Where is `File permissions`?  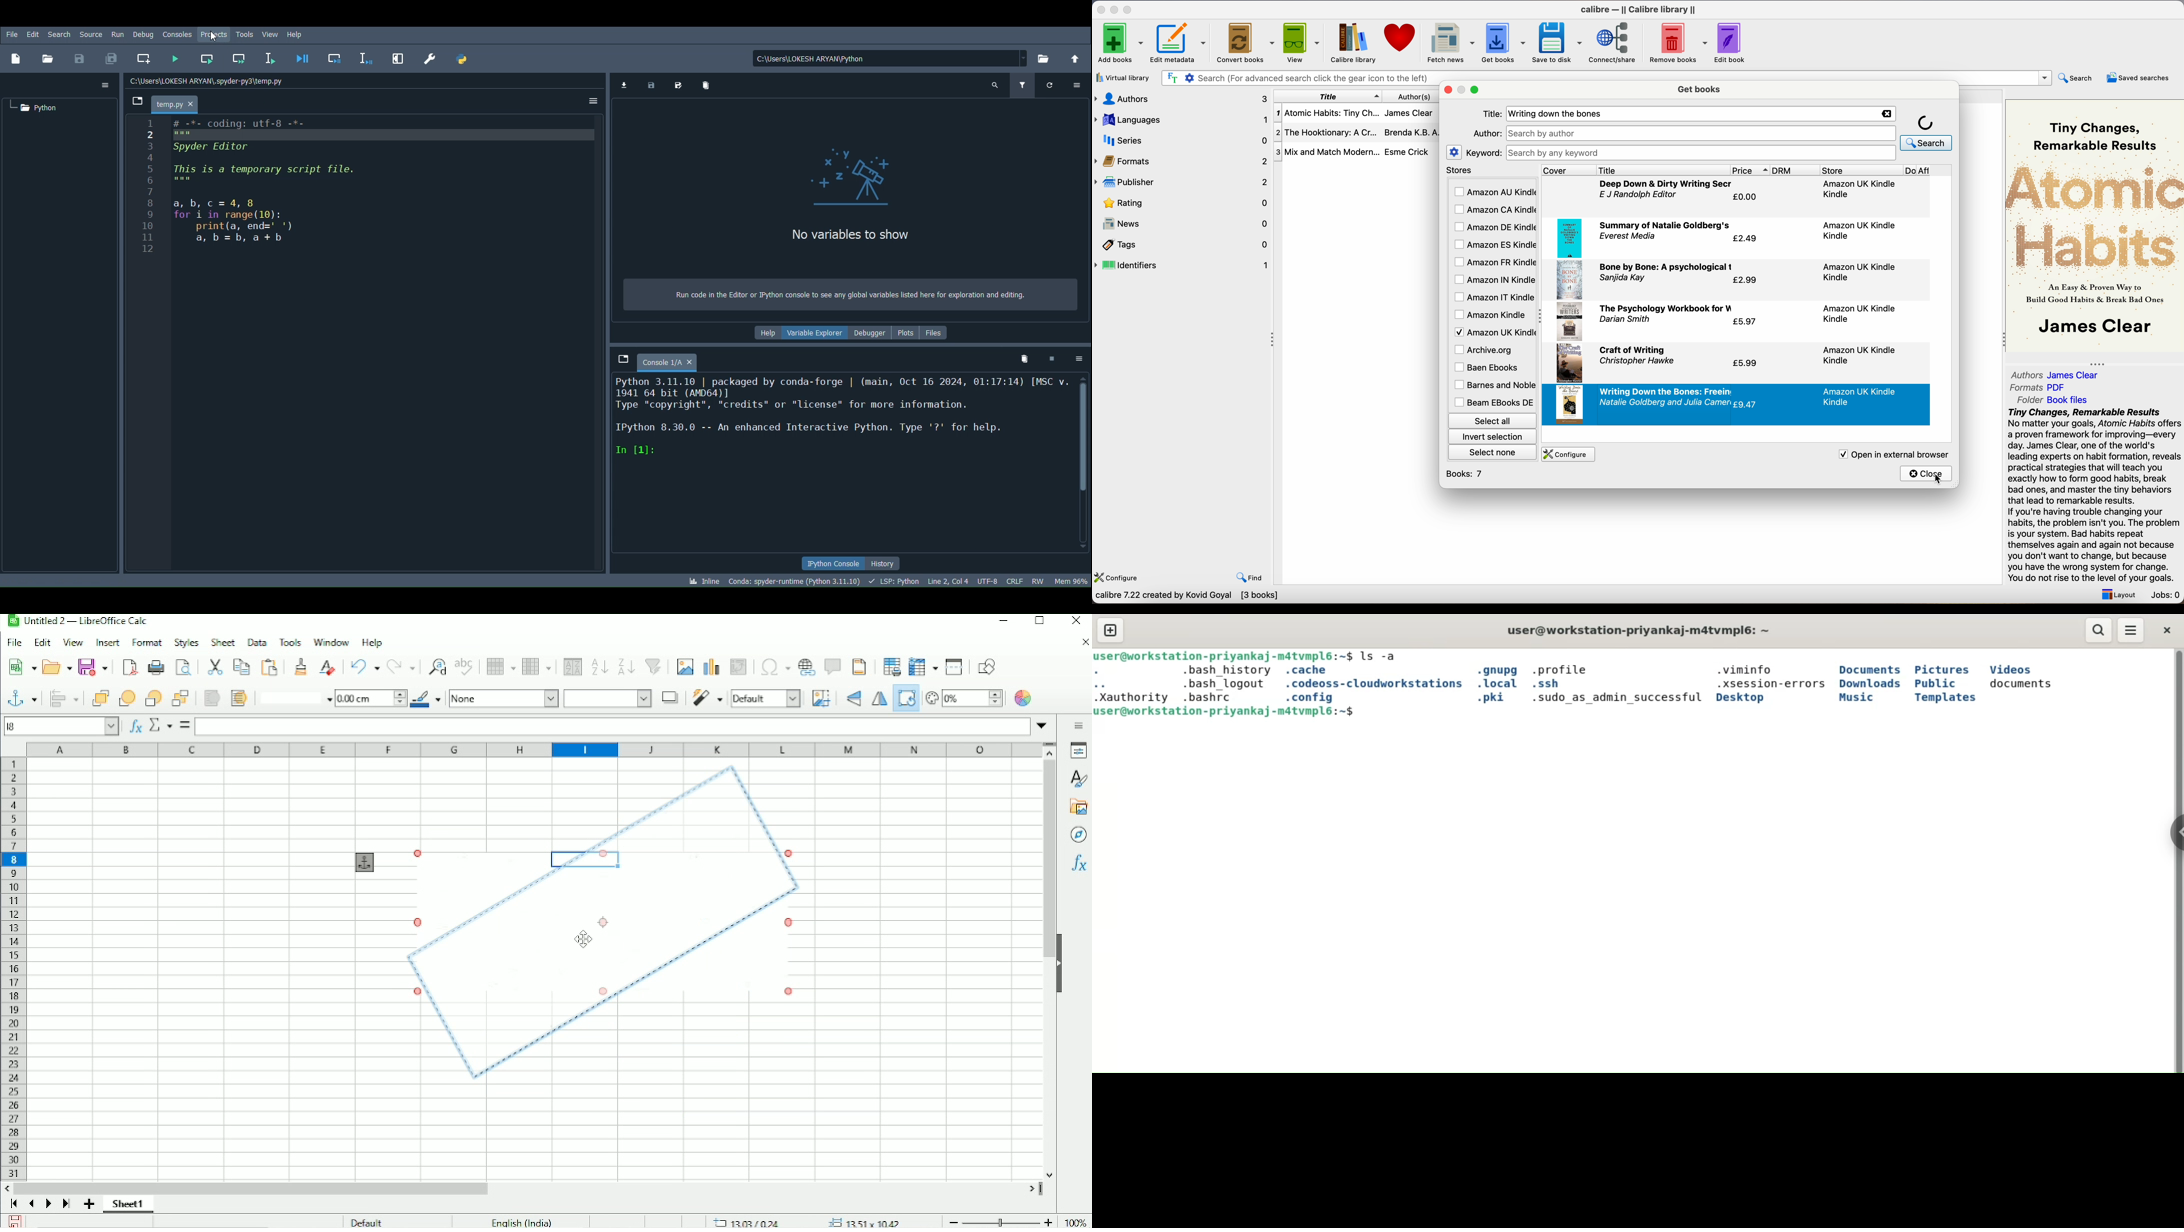
File permissions is located at coordinates (1038, 580).